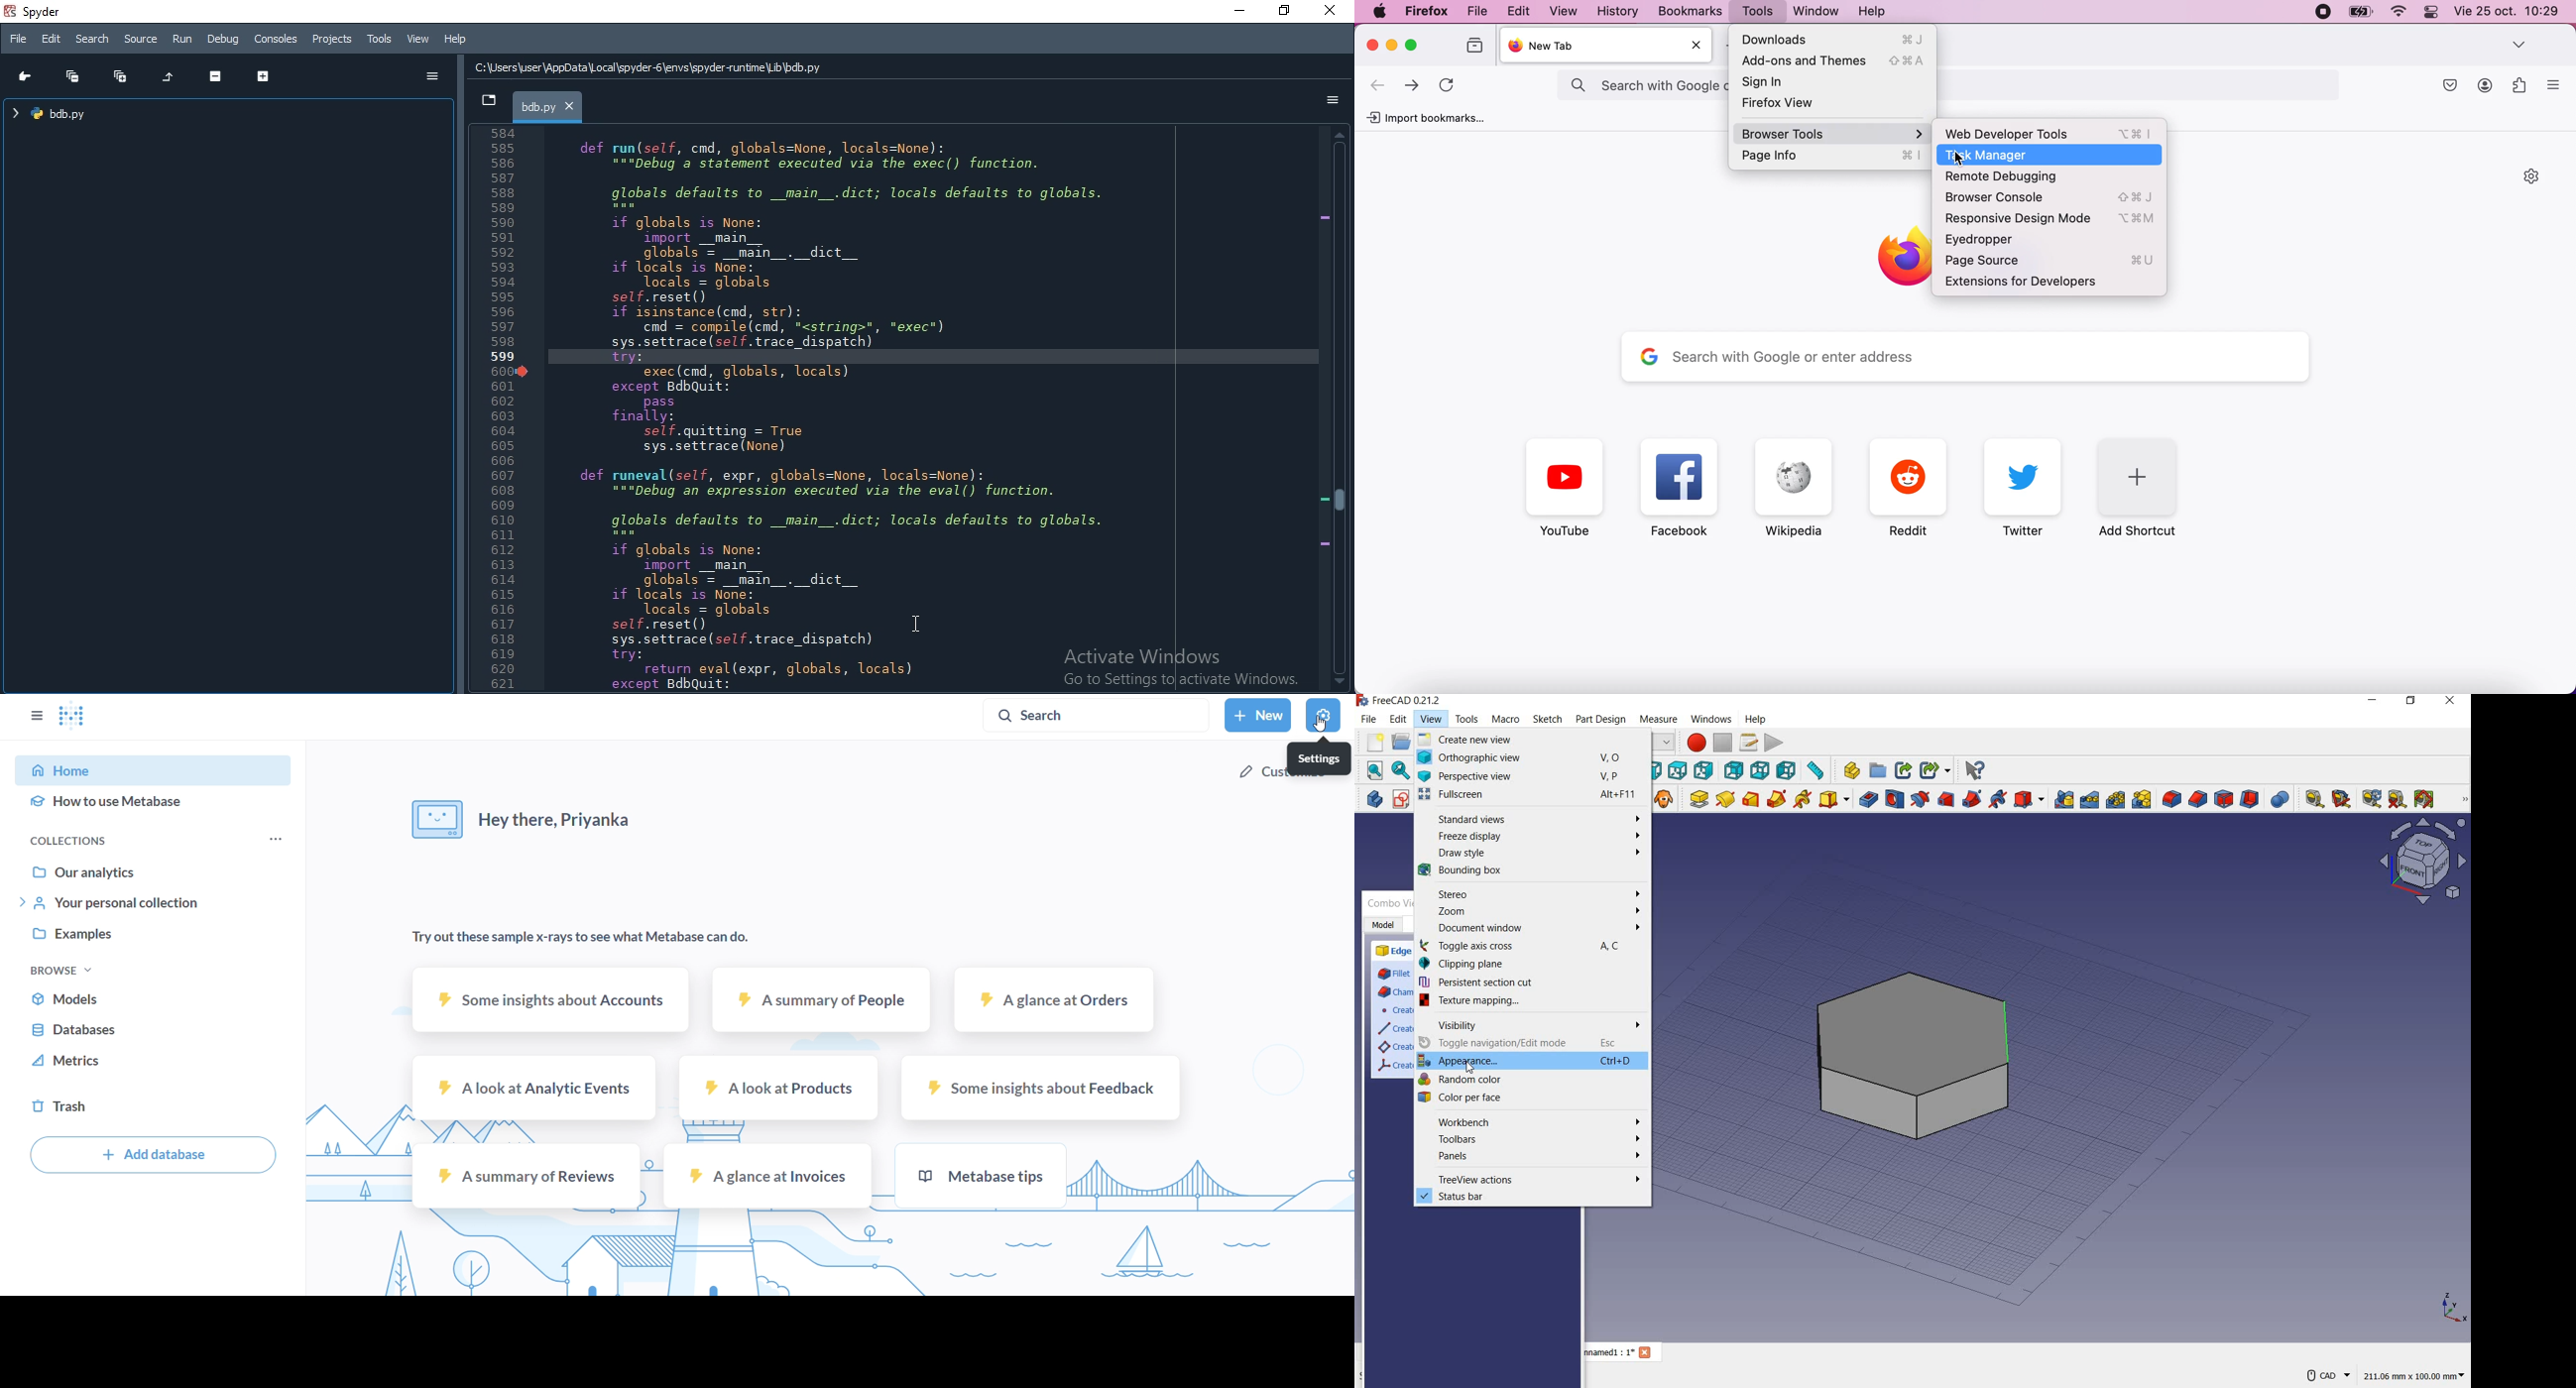 The width and height of the screenshot is (2576, 1400). I want to click on chamfer, so click(1394, 992).